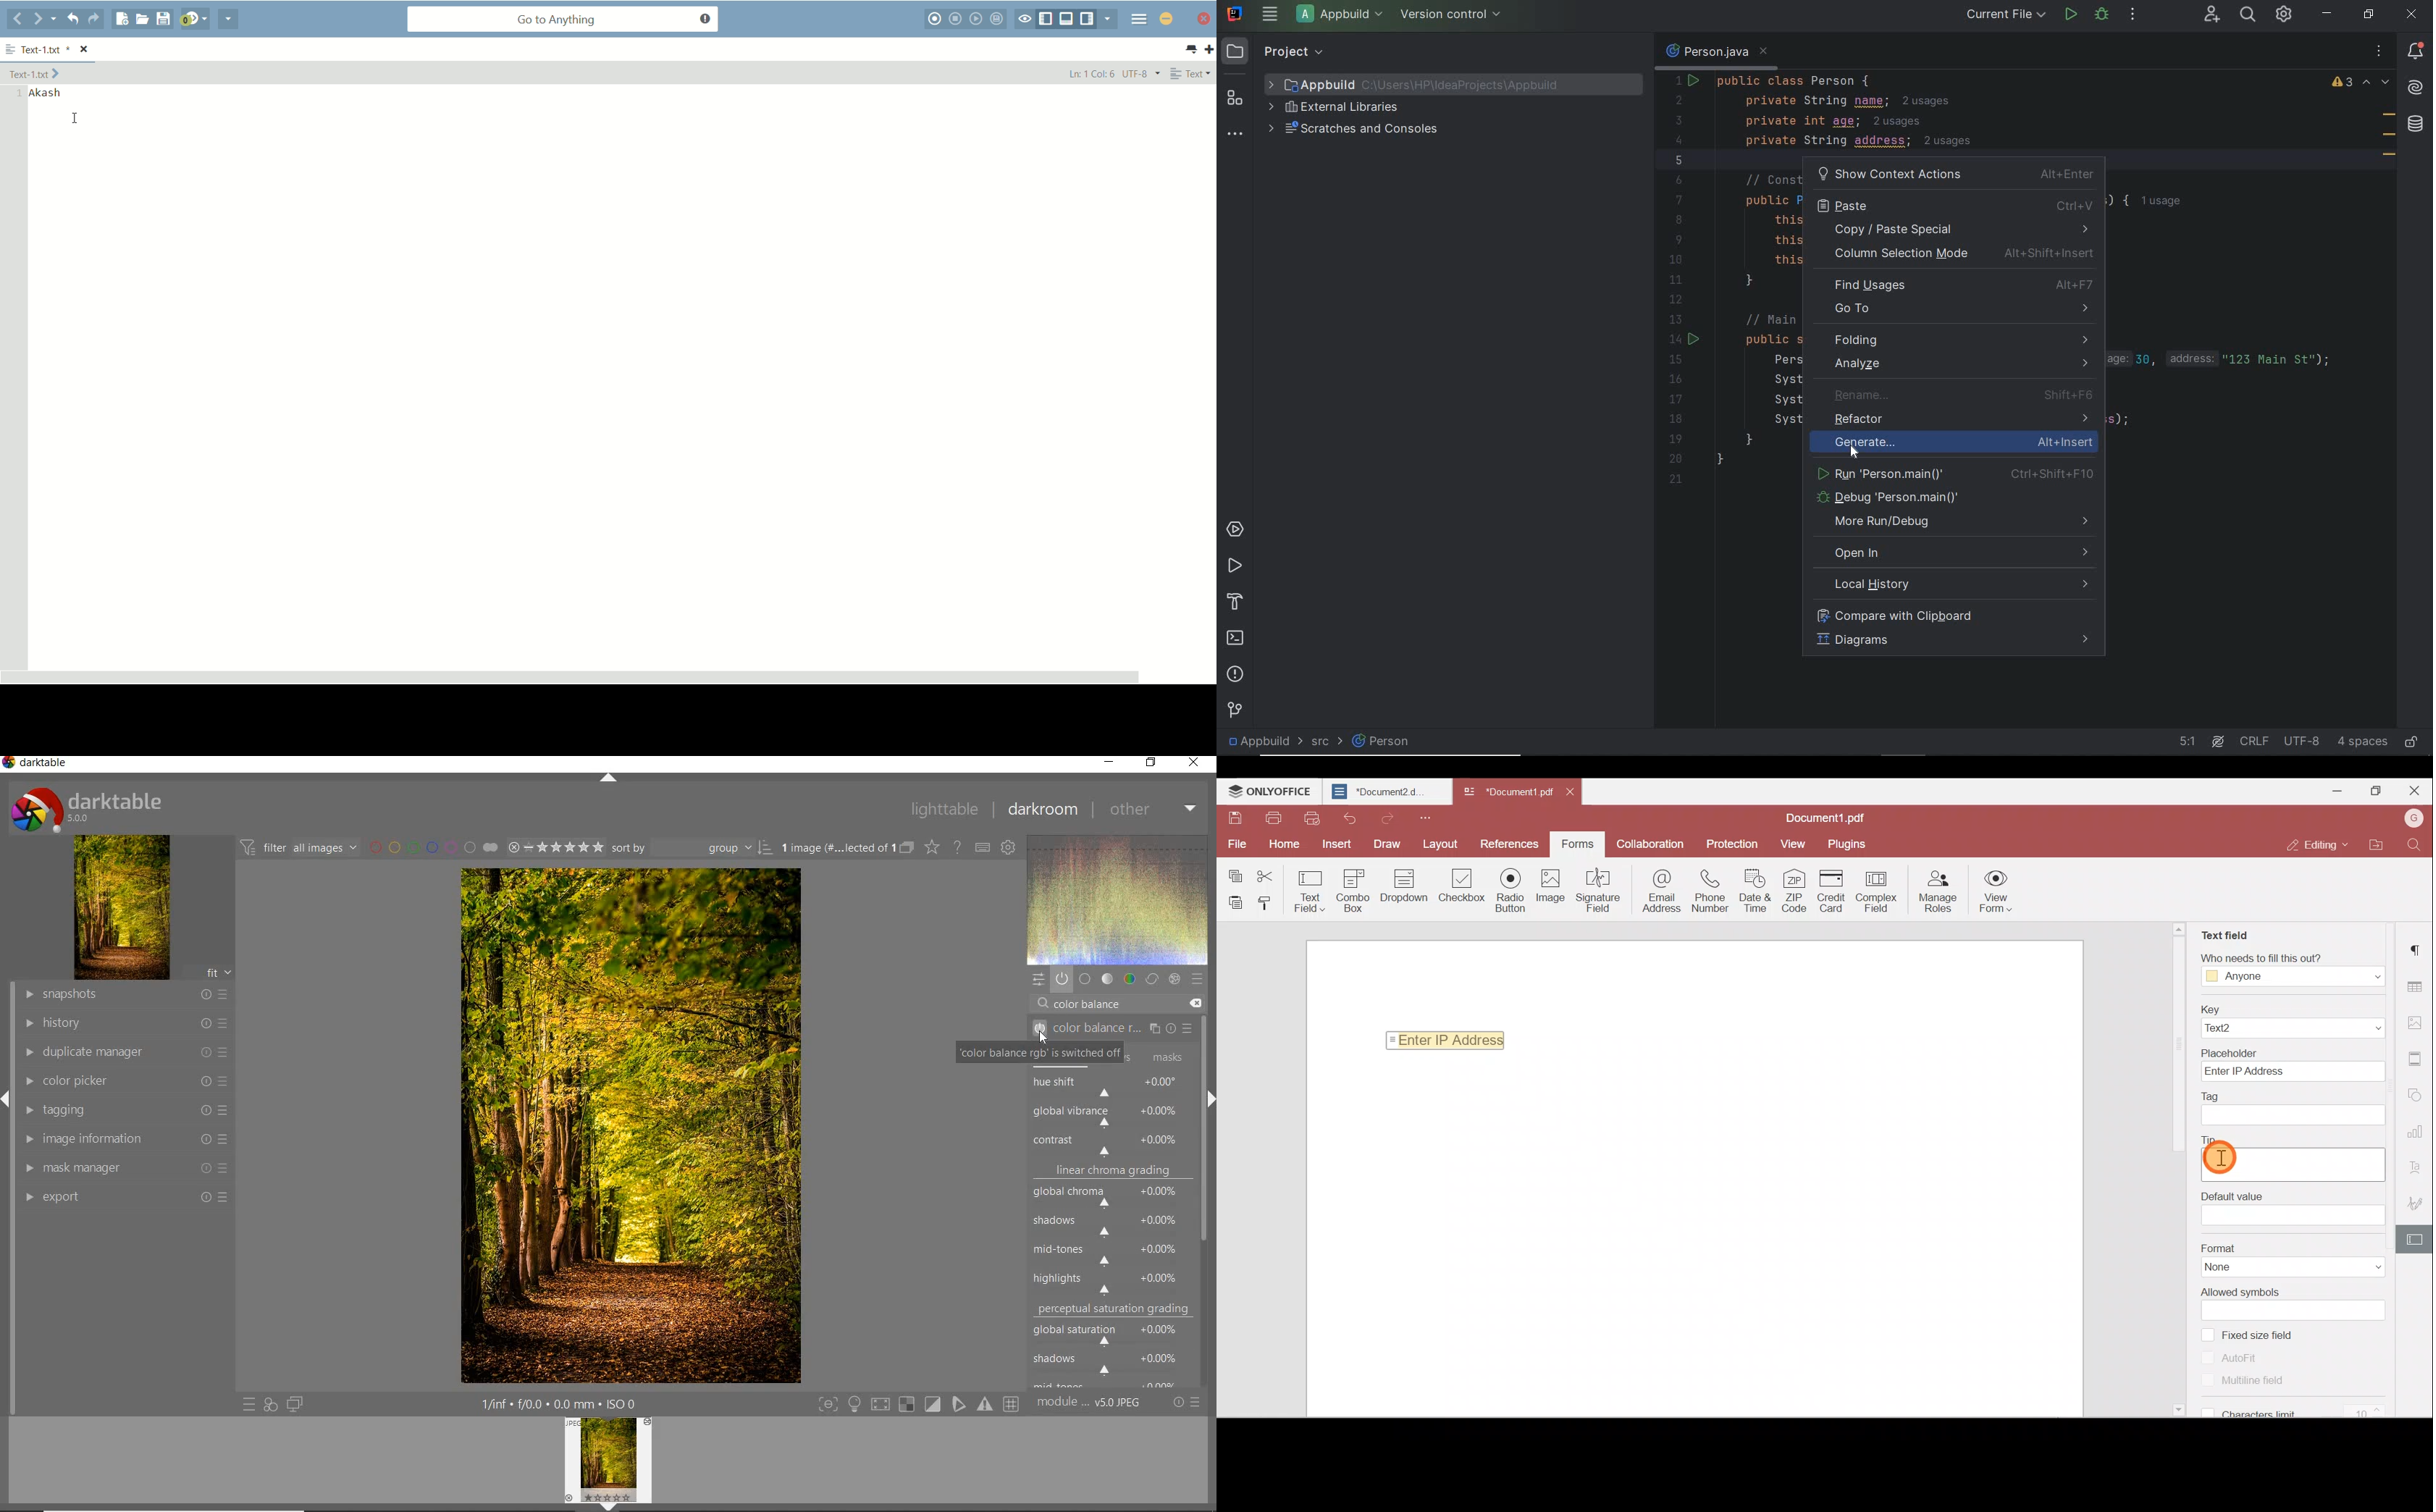  Describe the element at coordinates (1692, 1238) in the screenshot. I see `Working area` at that location.